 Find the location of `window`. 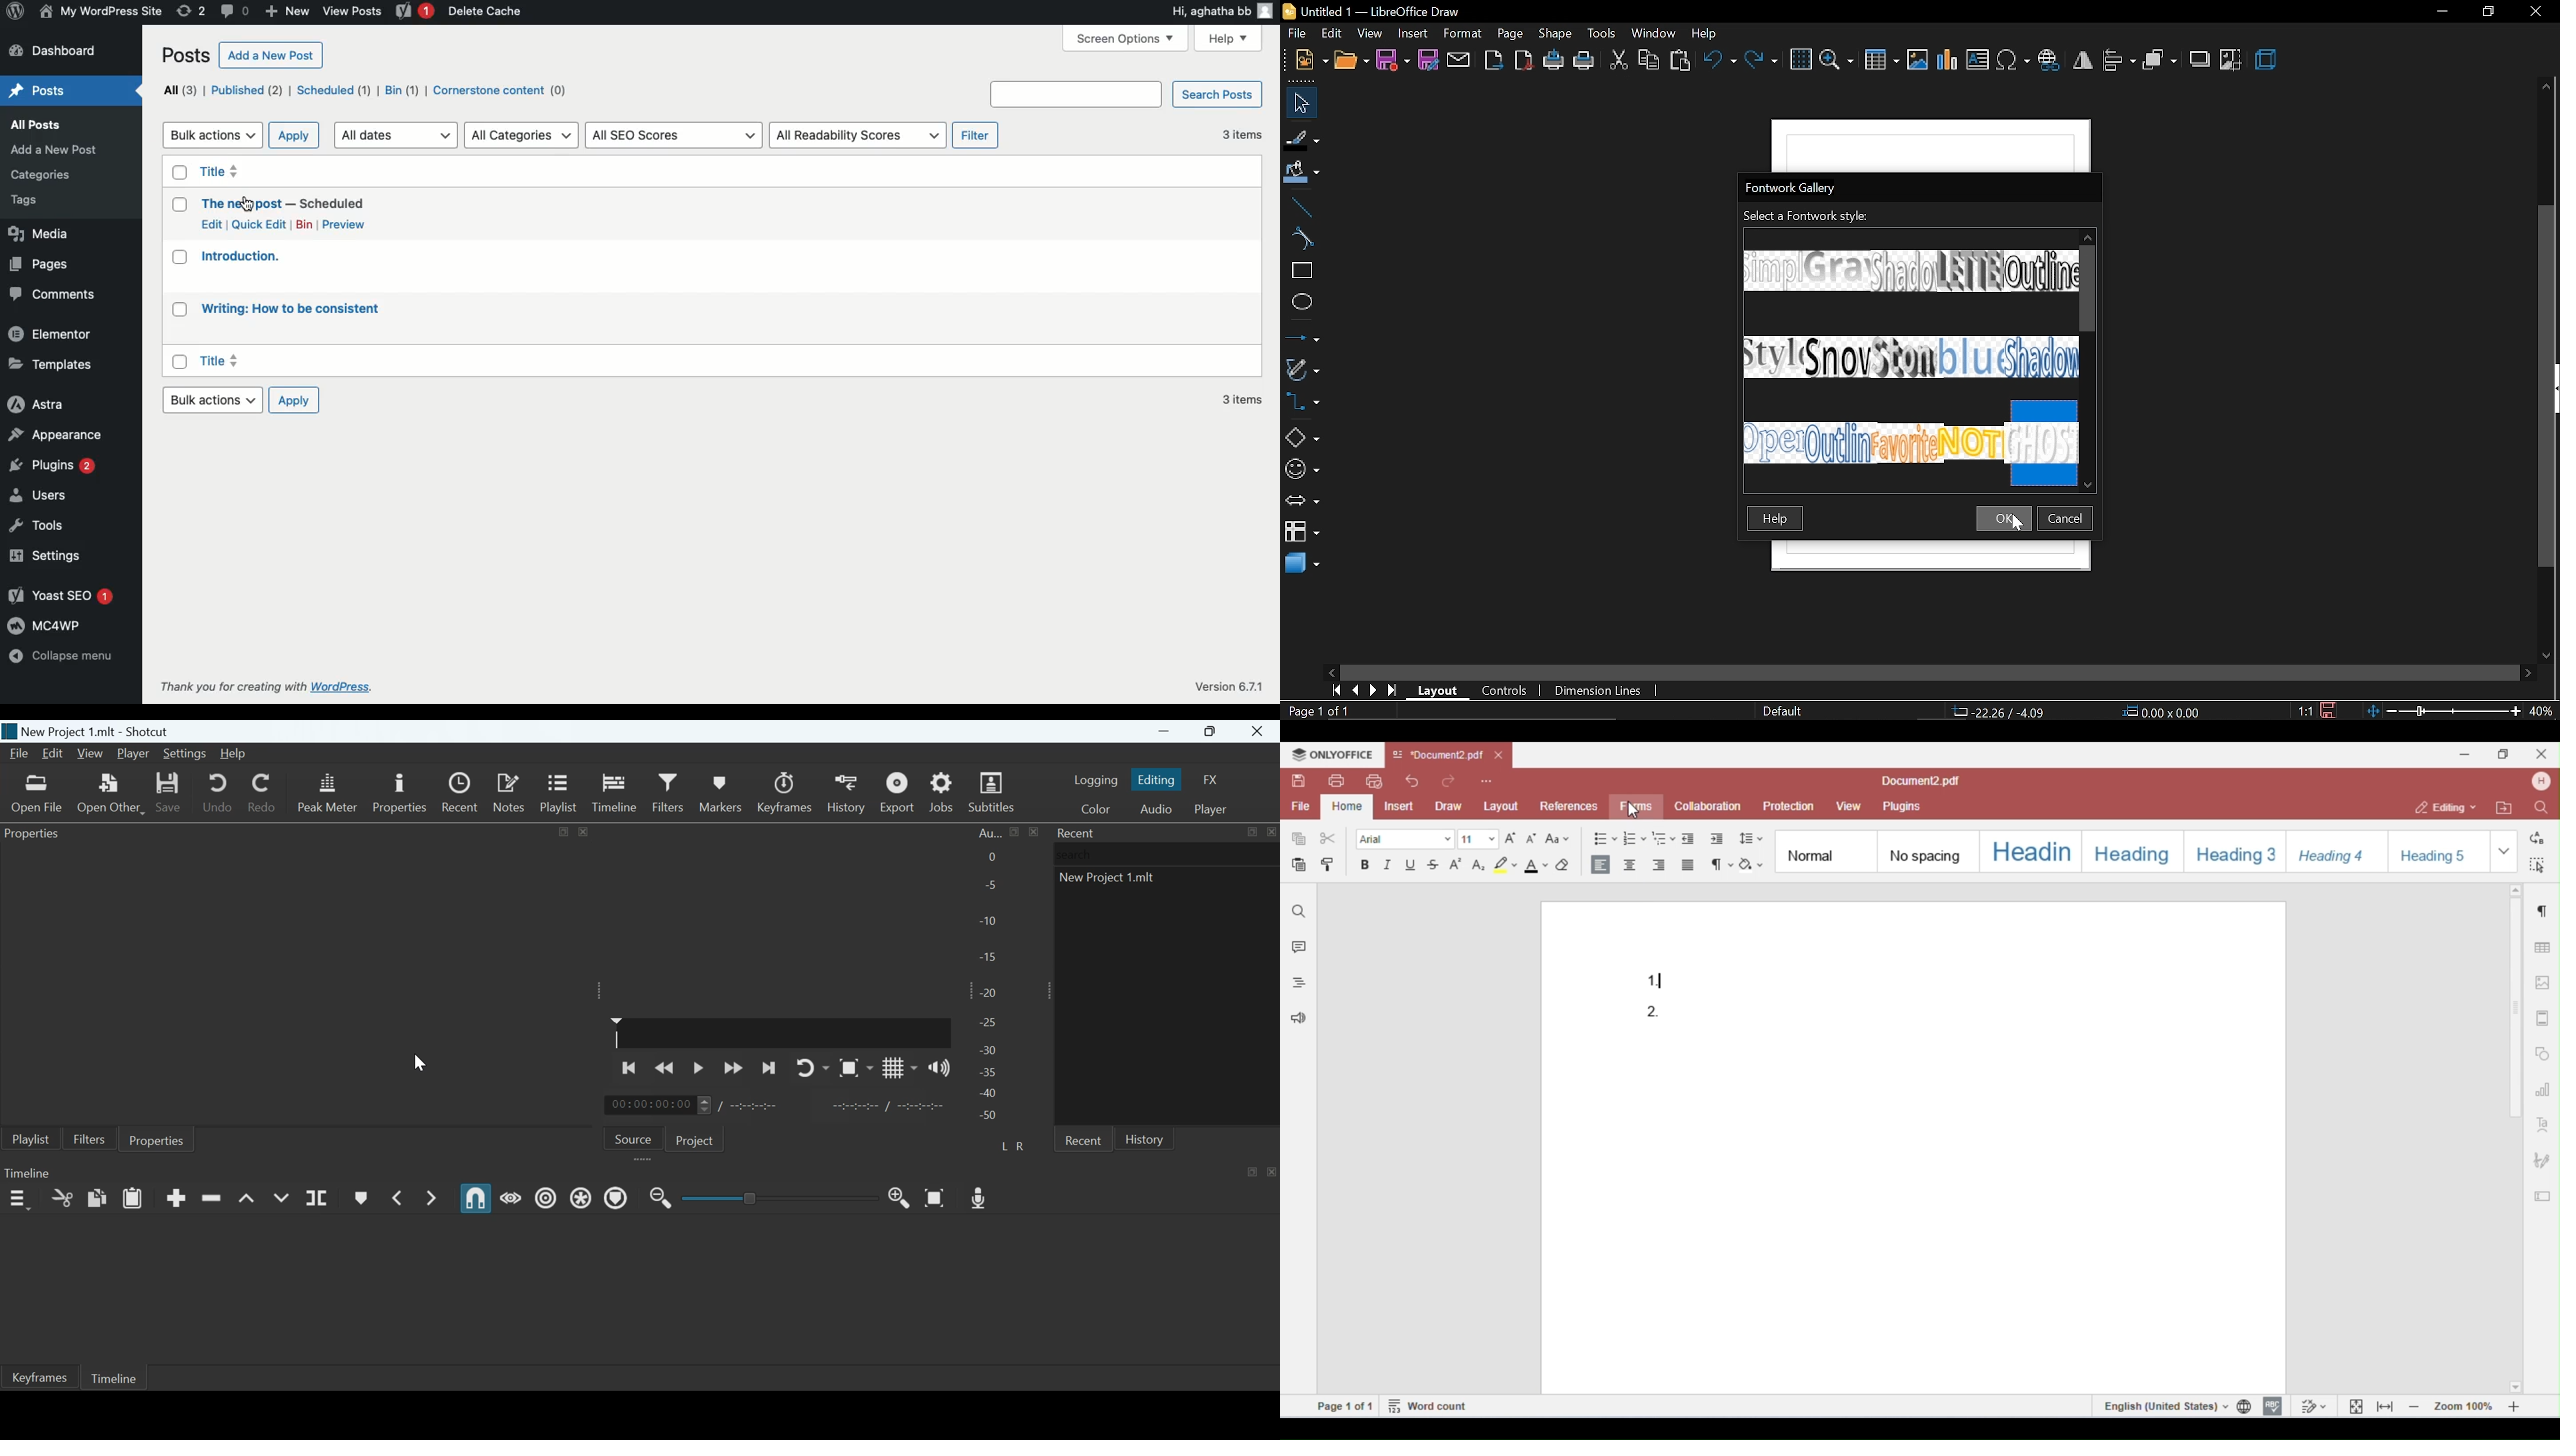

window is located at coordinates (1655, 33).